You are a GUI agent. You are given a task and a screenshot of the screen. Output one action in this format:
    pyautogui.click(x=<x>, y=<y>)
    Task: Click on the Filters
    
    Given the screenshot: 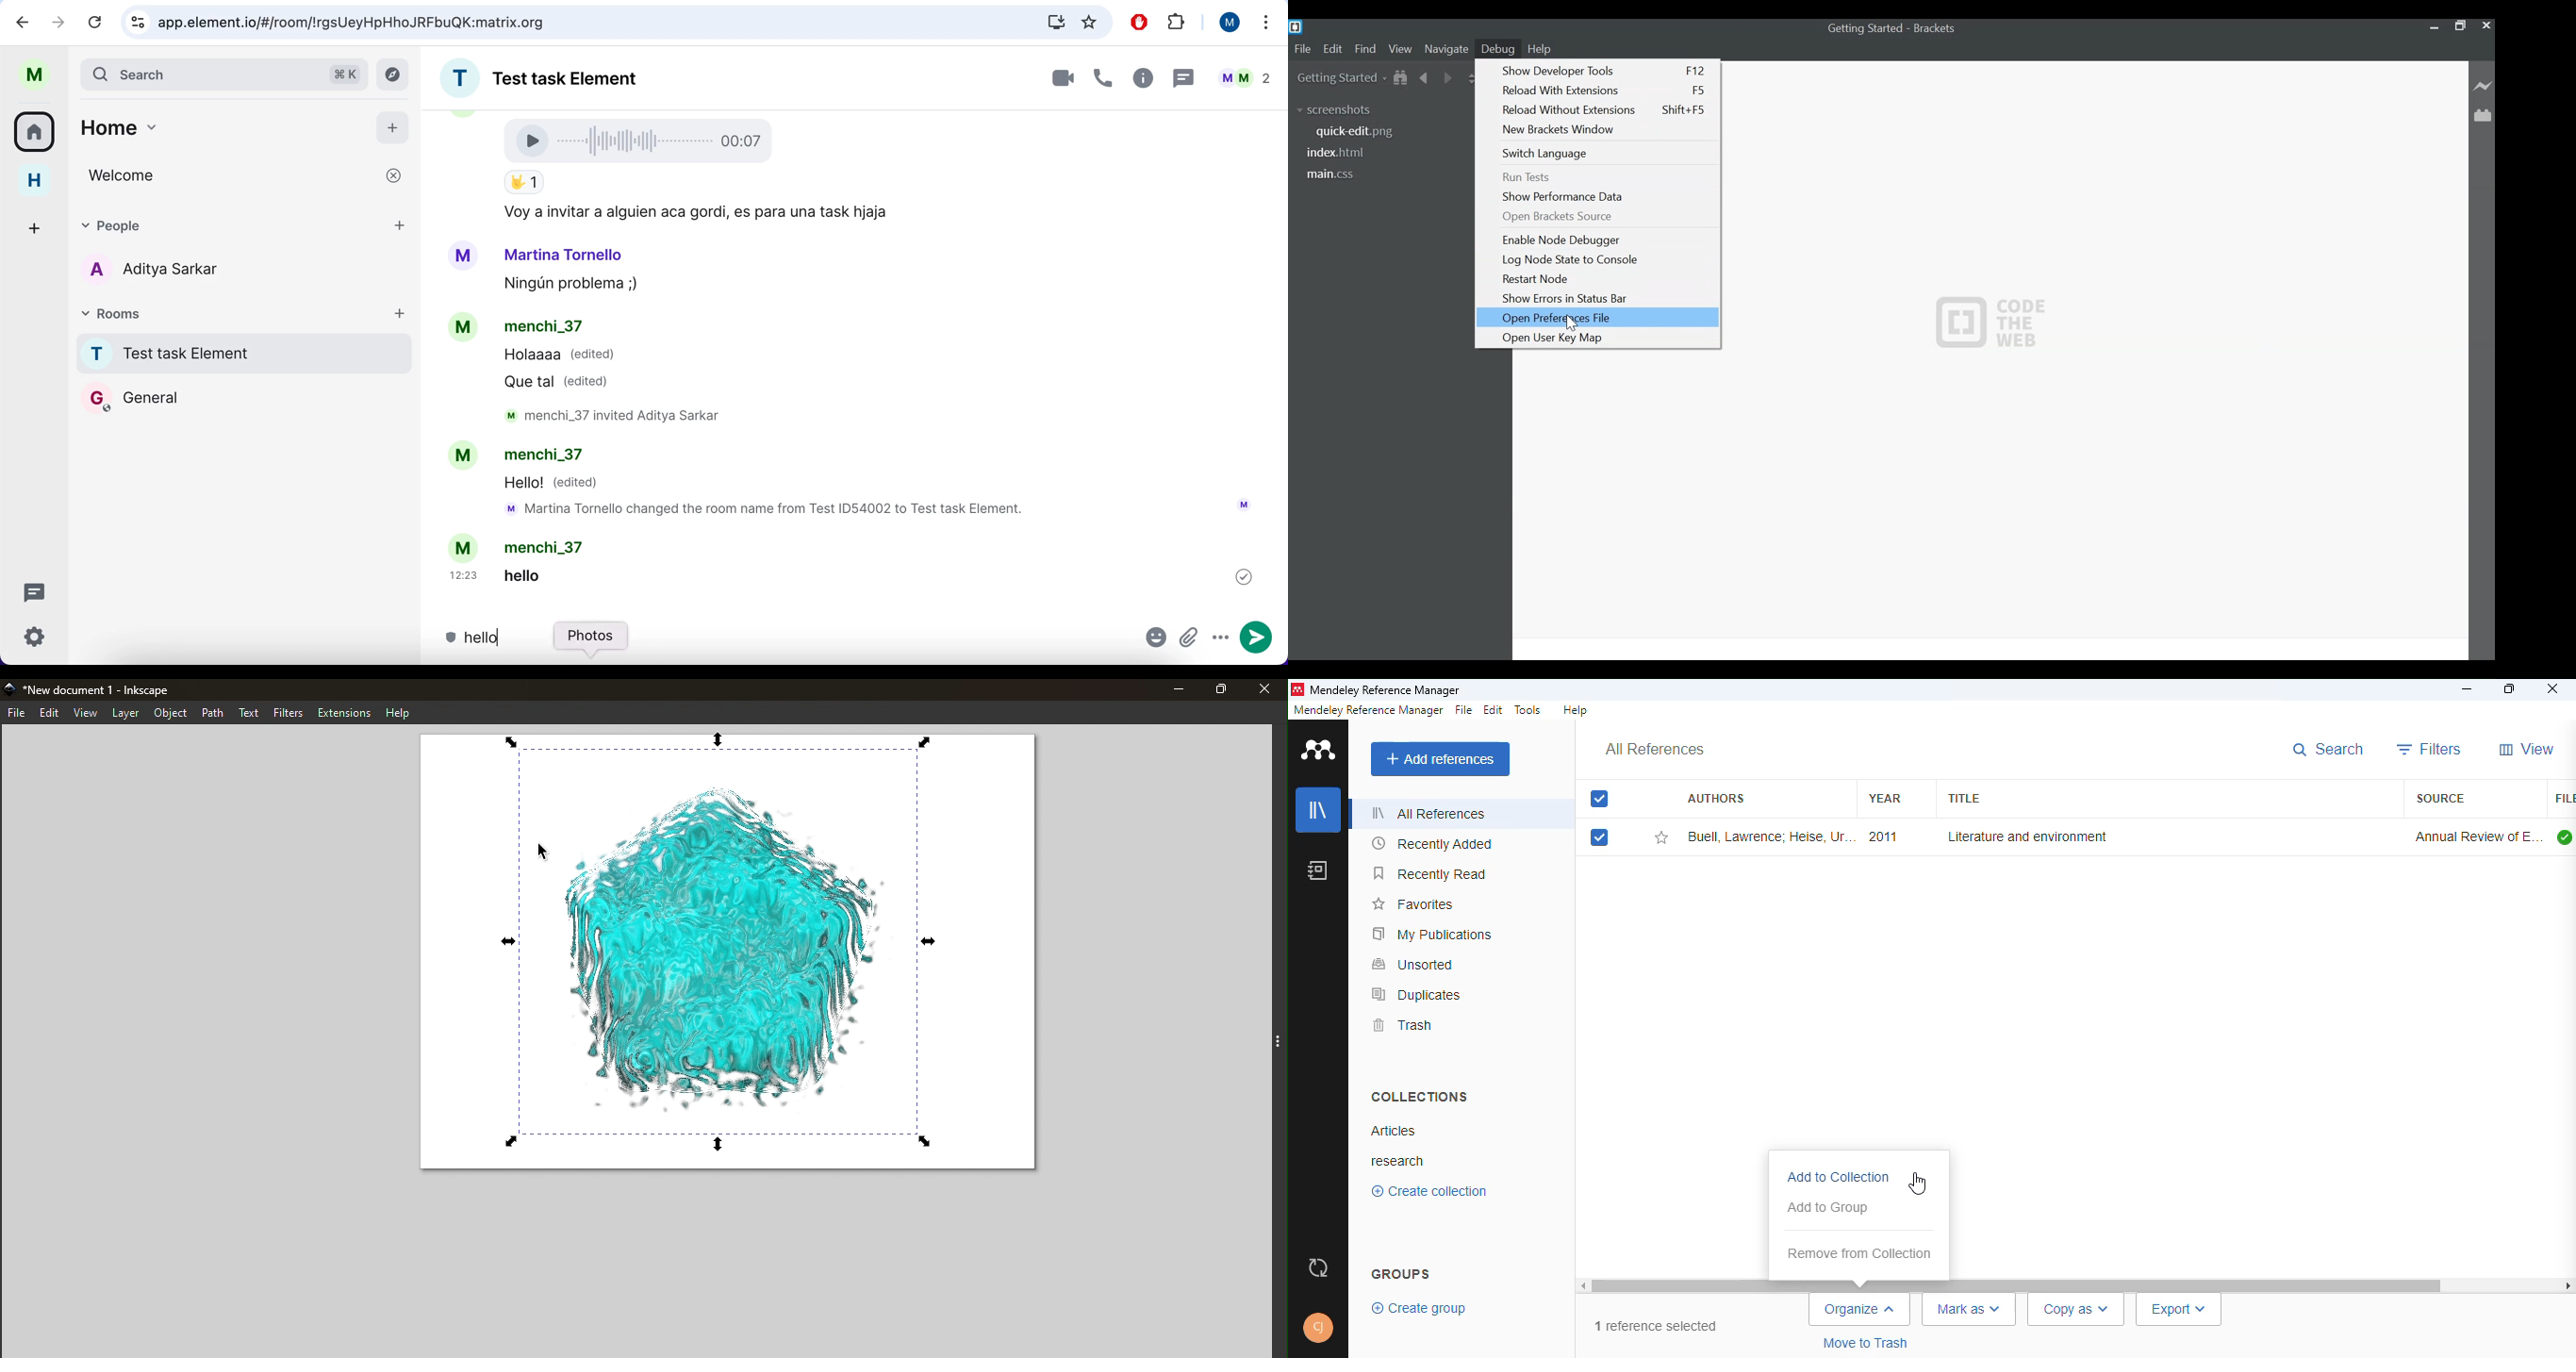 What is the action you would take?
    pyautogui.click(x=289, y=712)
    